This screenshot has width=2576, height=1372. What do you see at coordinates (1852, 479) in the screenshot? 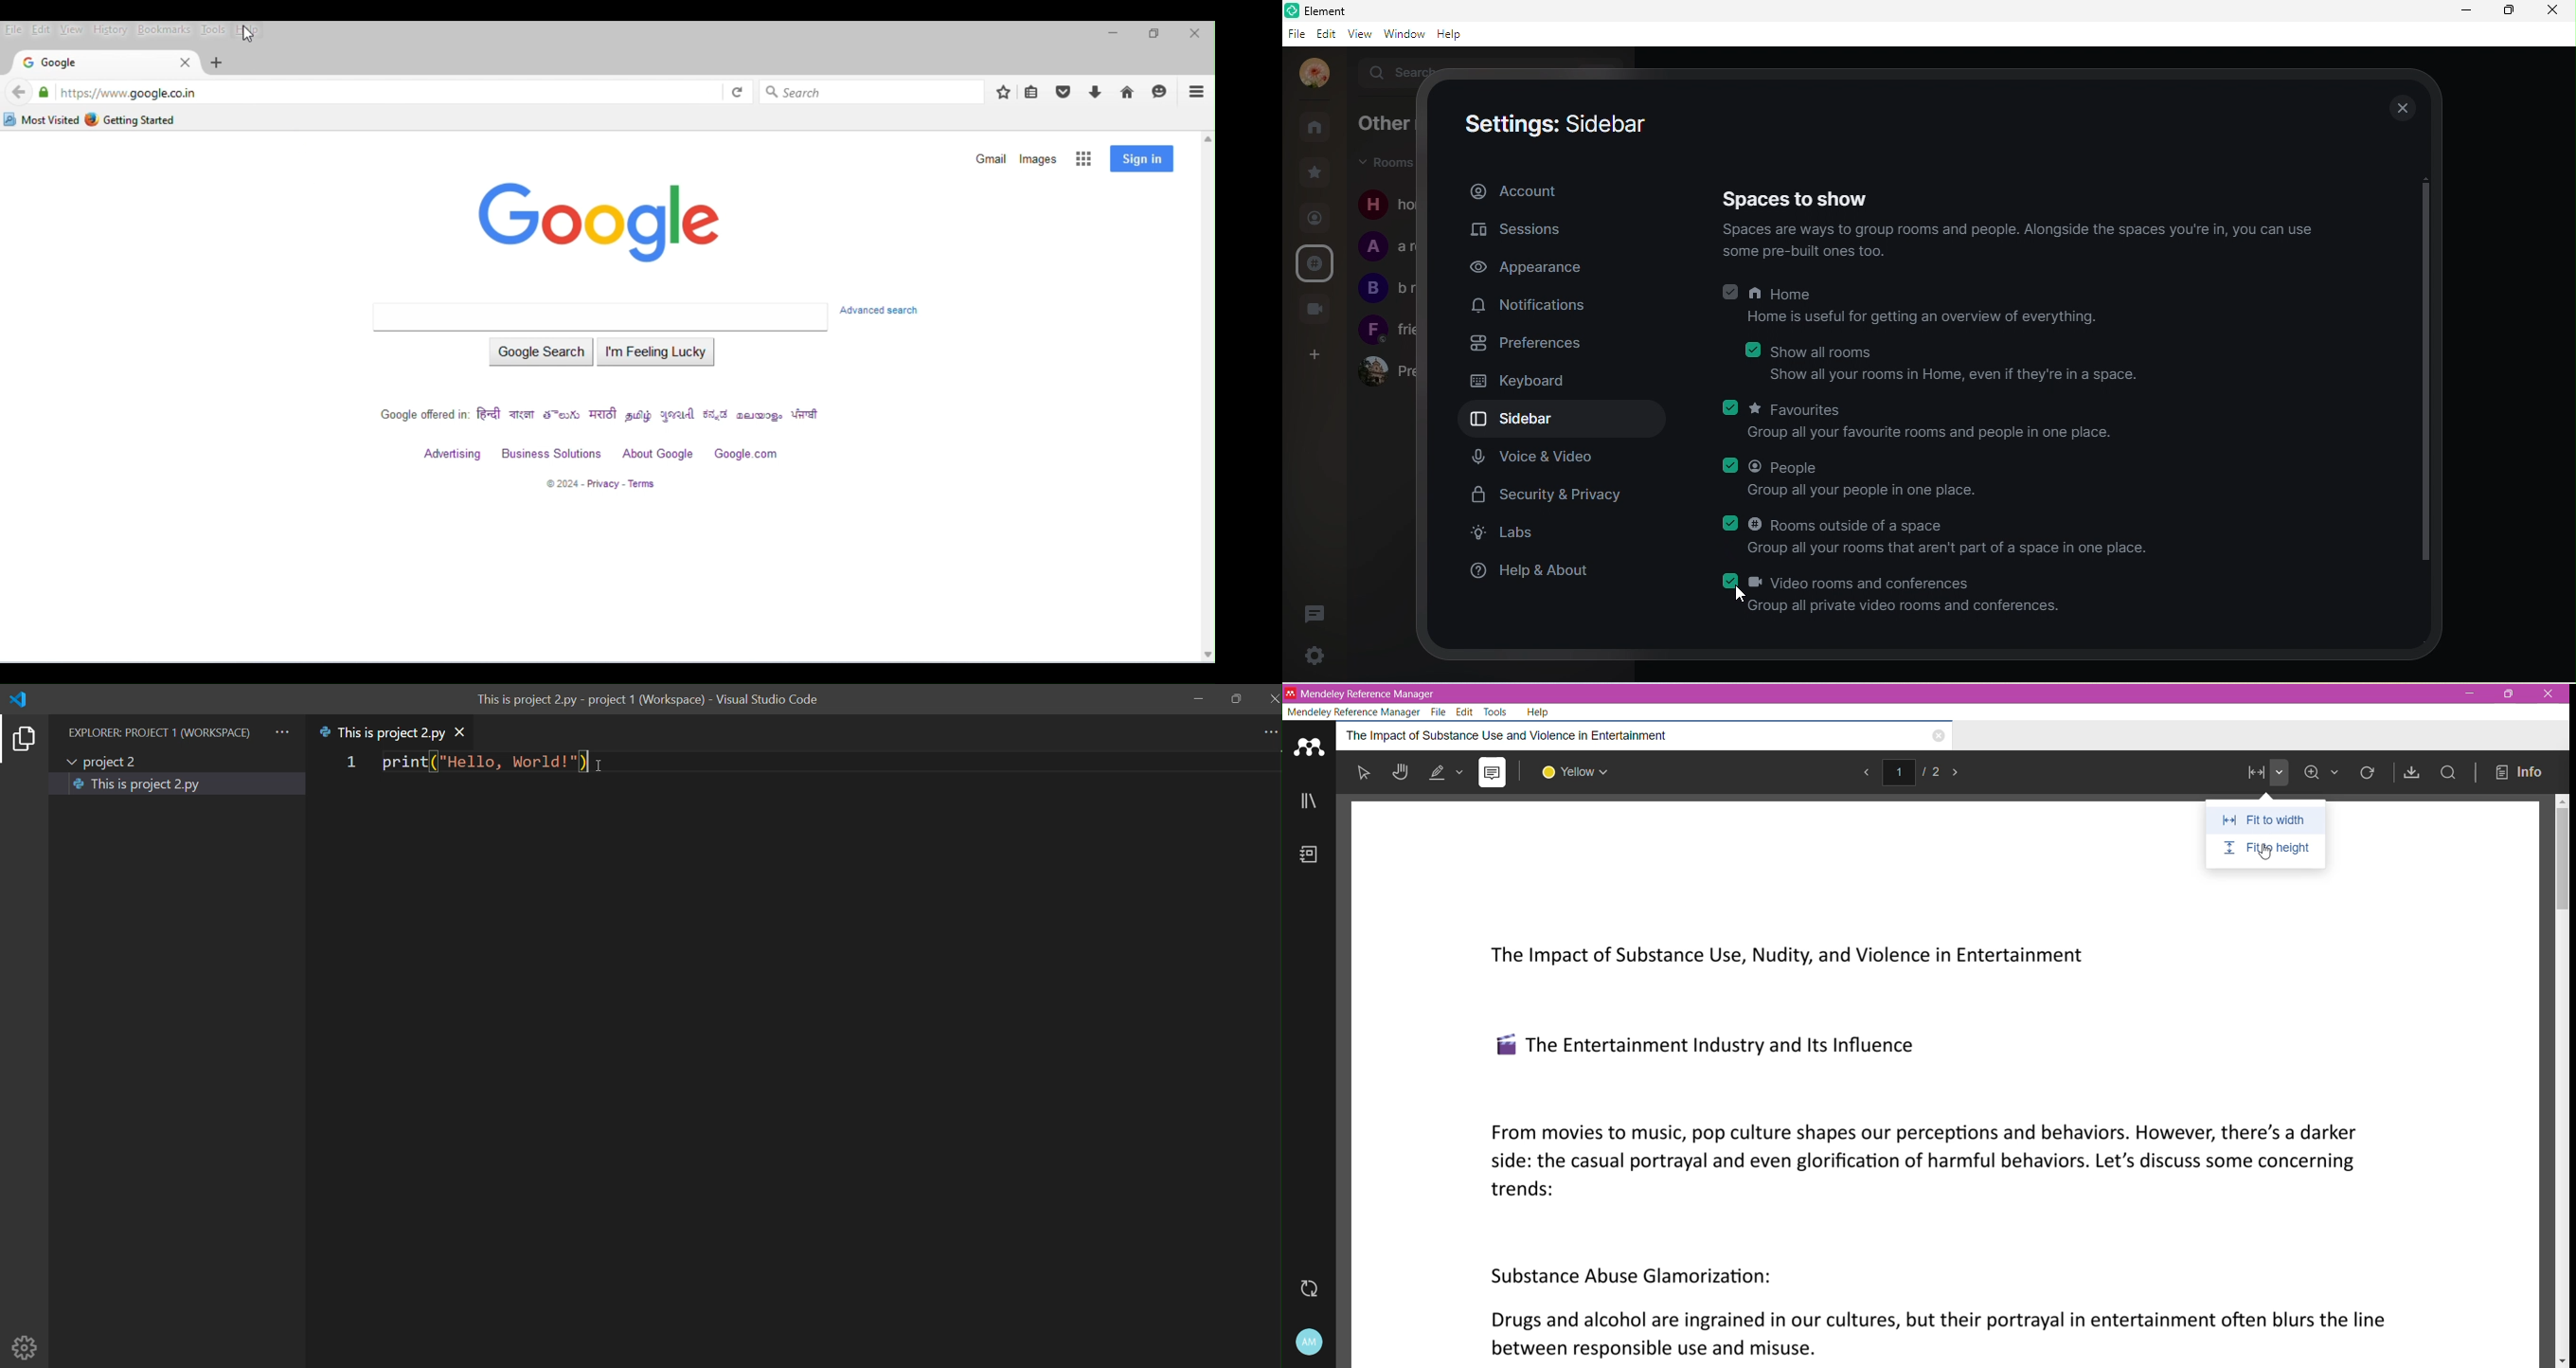
I see `people` at bounding box center [1852, 479].